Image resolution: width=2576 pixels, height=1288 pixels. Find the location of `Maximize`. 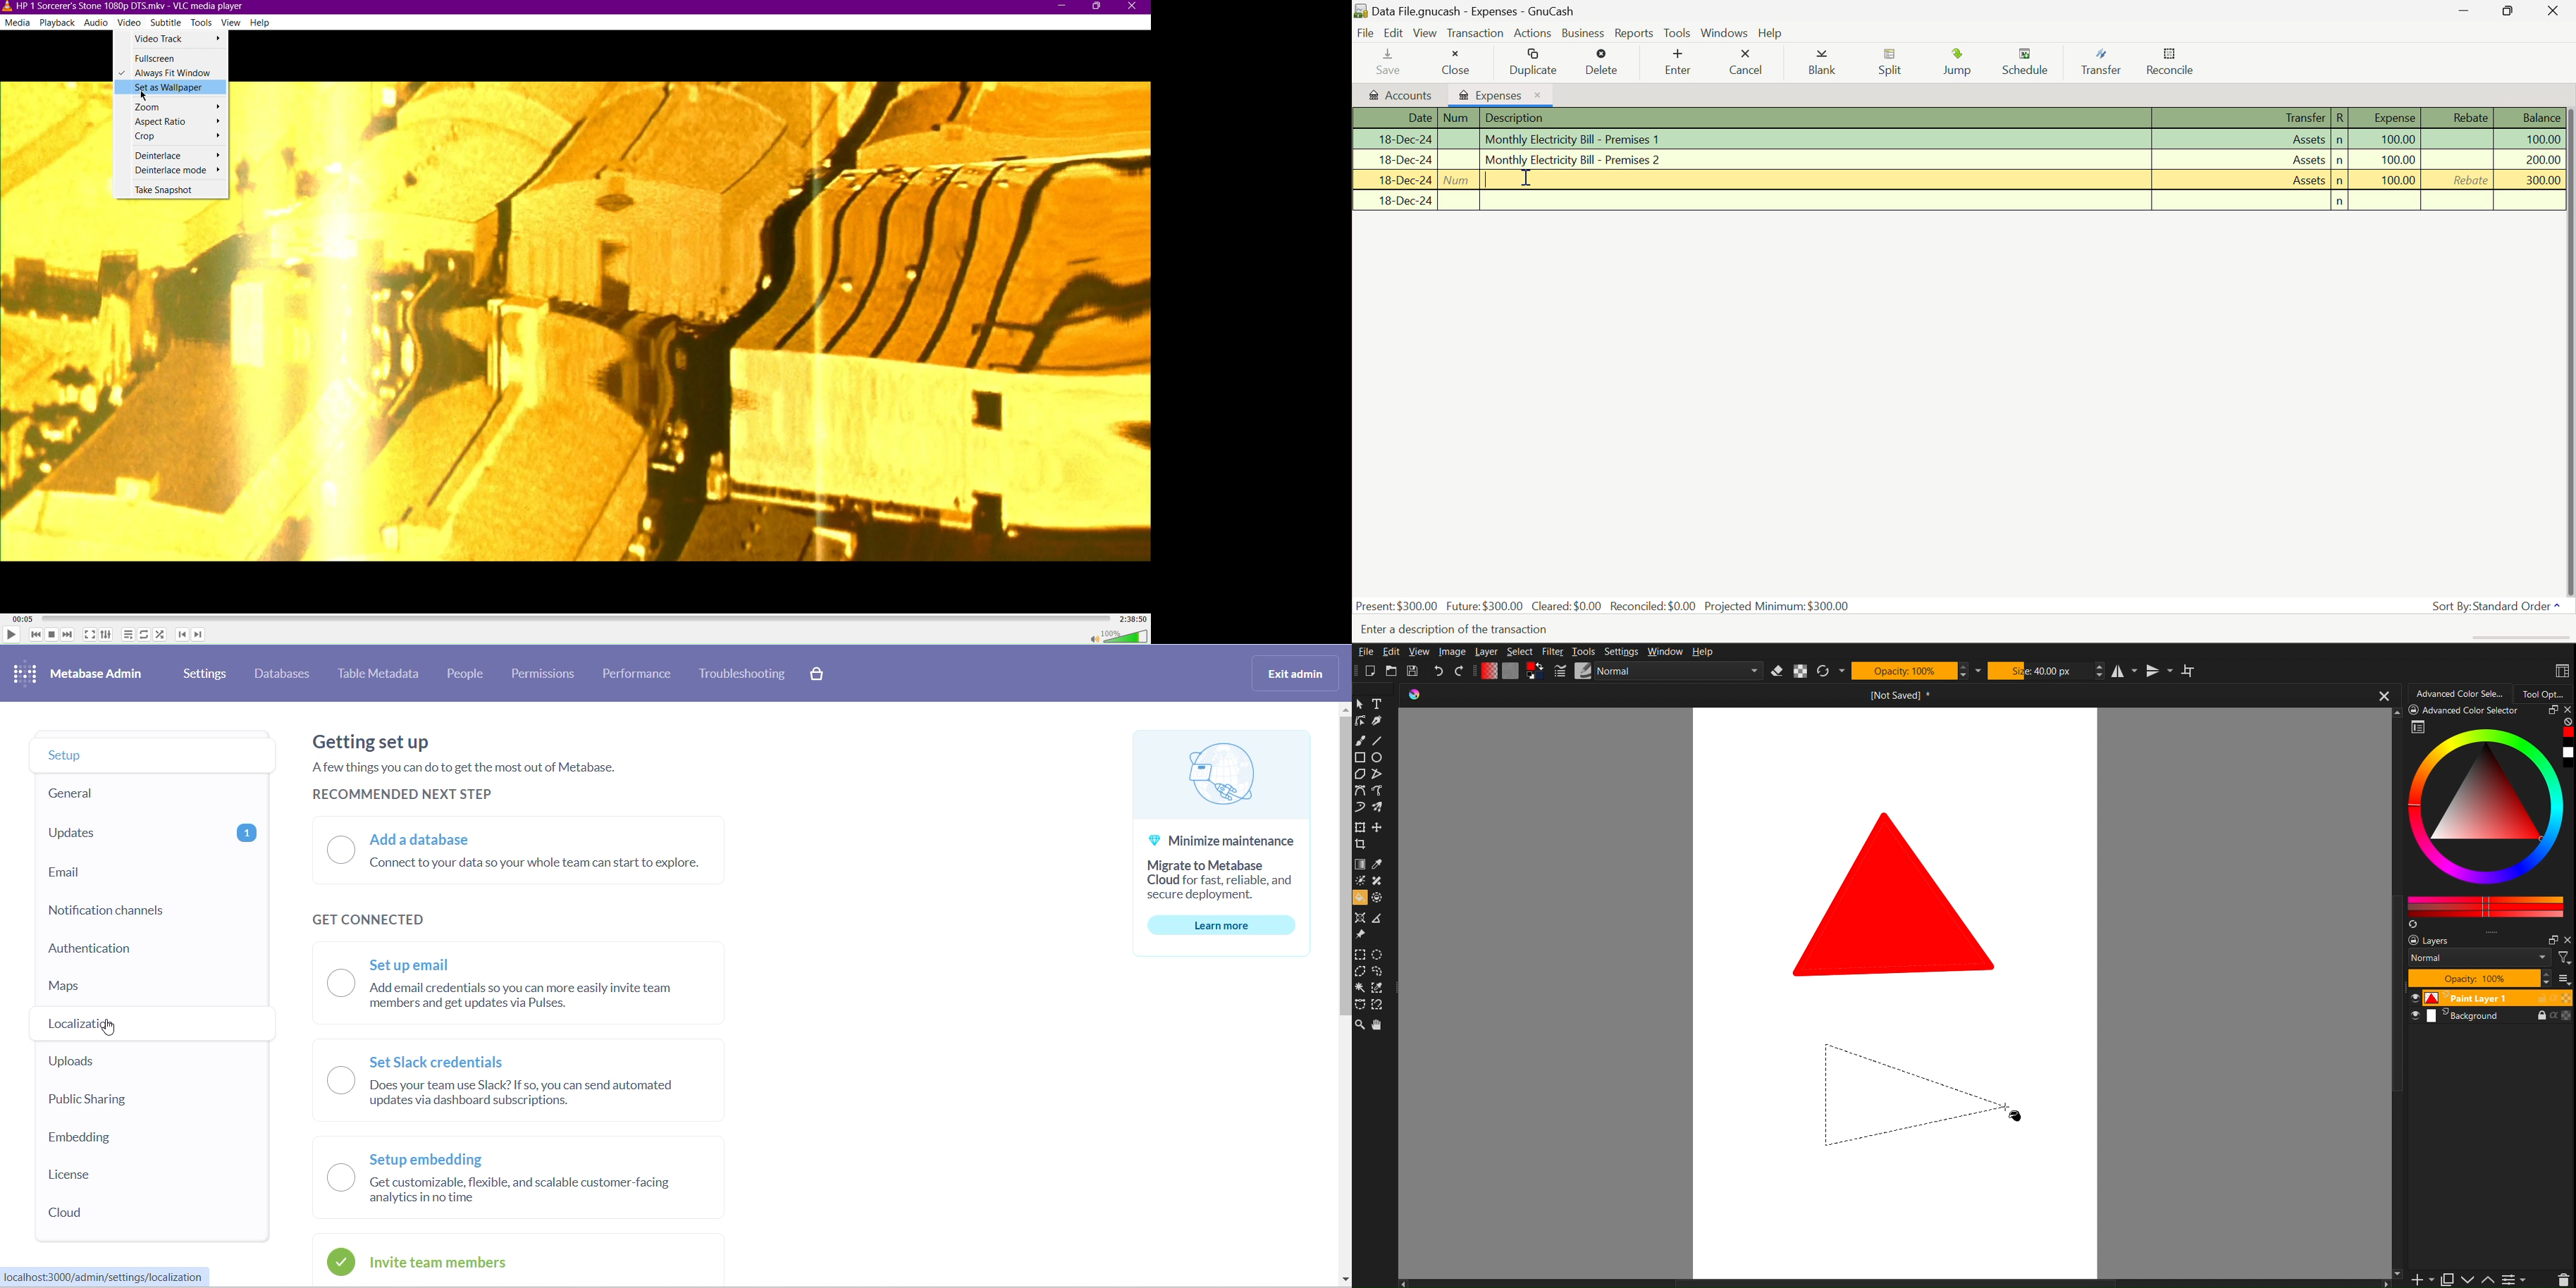

Maximize is located at coordinates (1096, 8).